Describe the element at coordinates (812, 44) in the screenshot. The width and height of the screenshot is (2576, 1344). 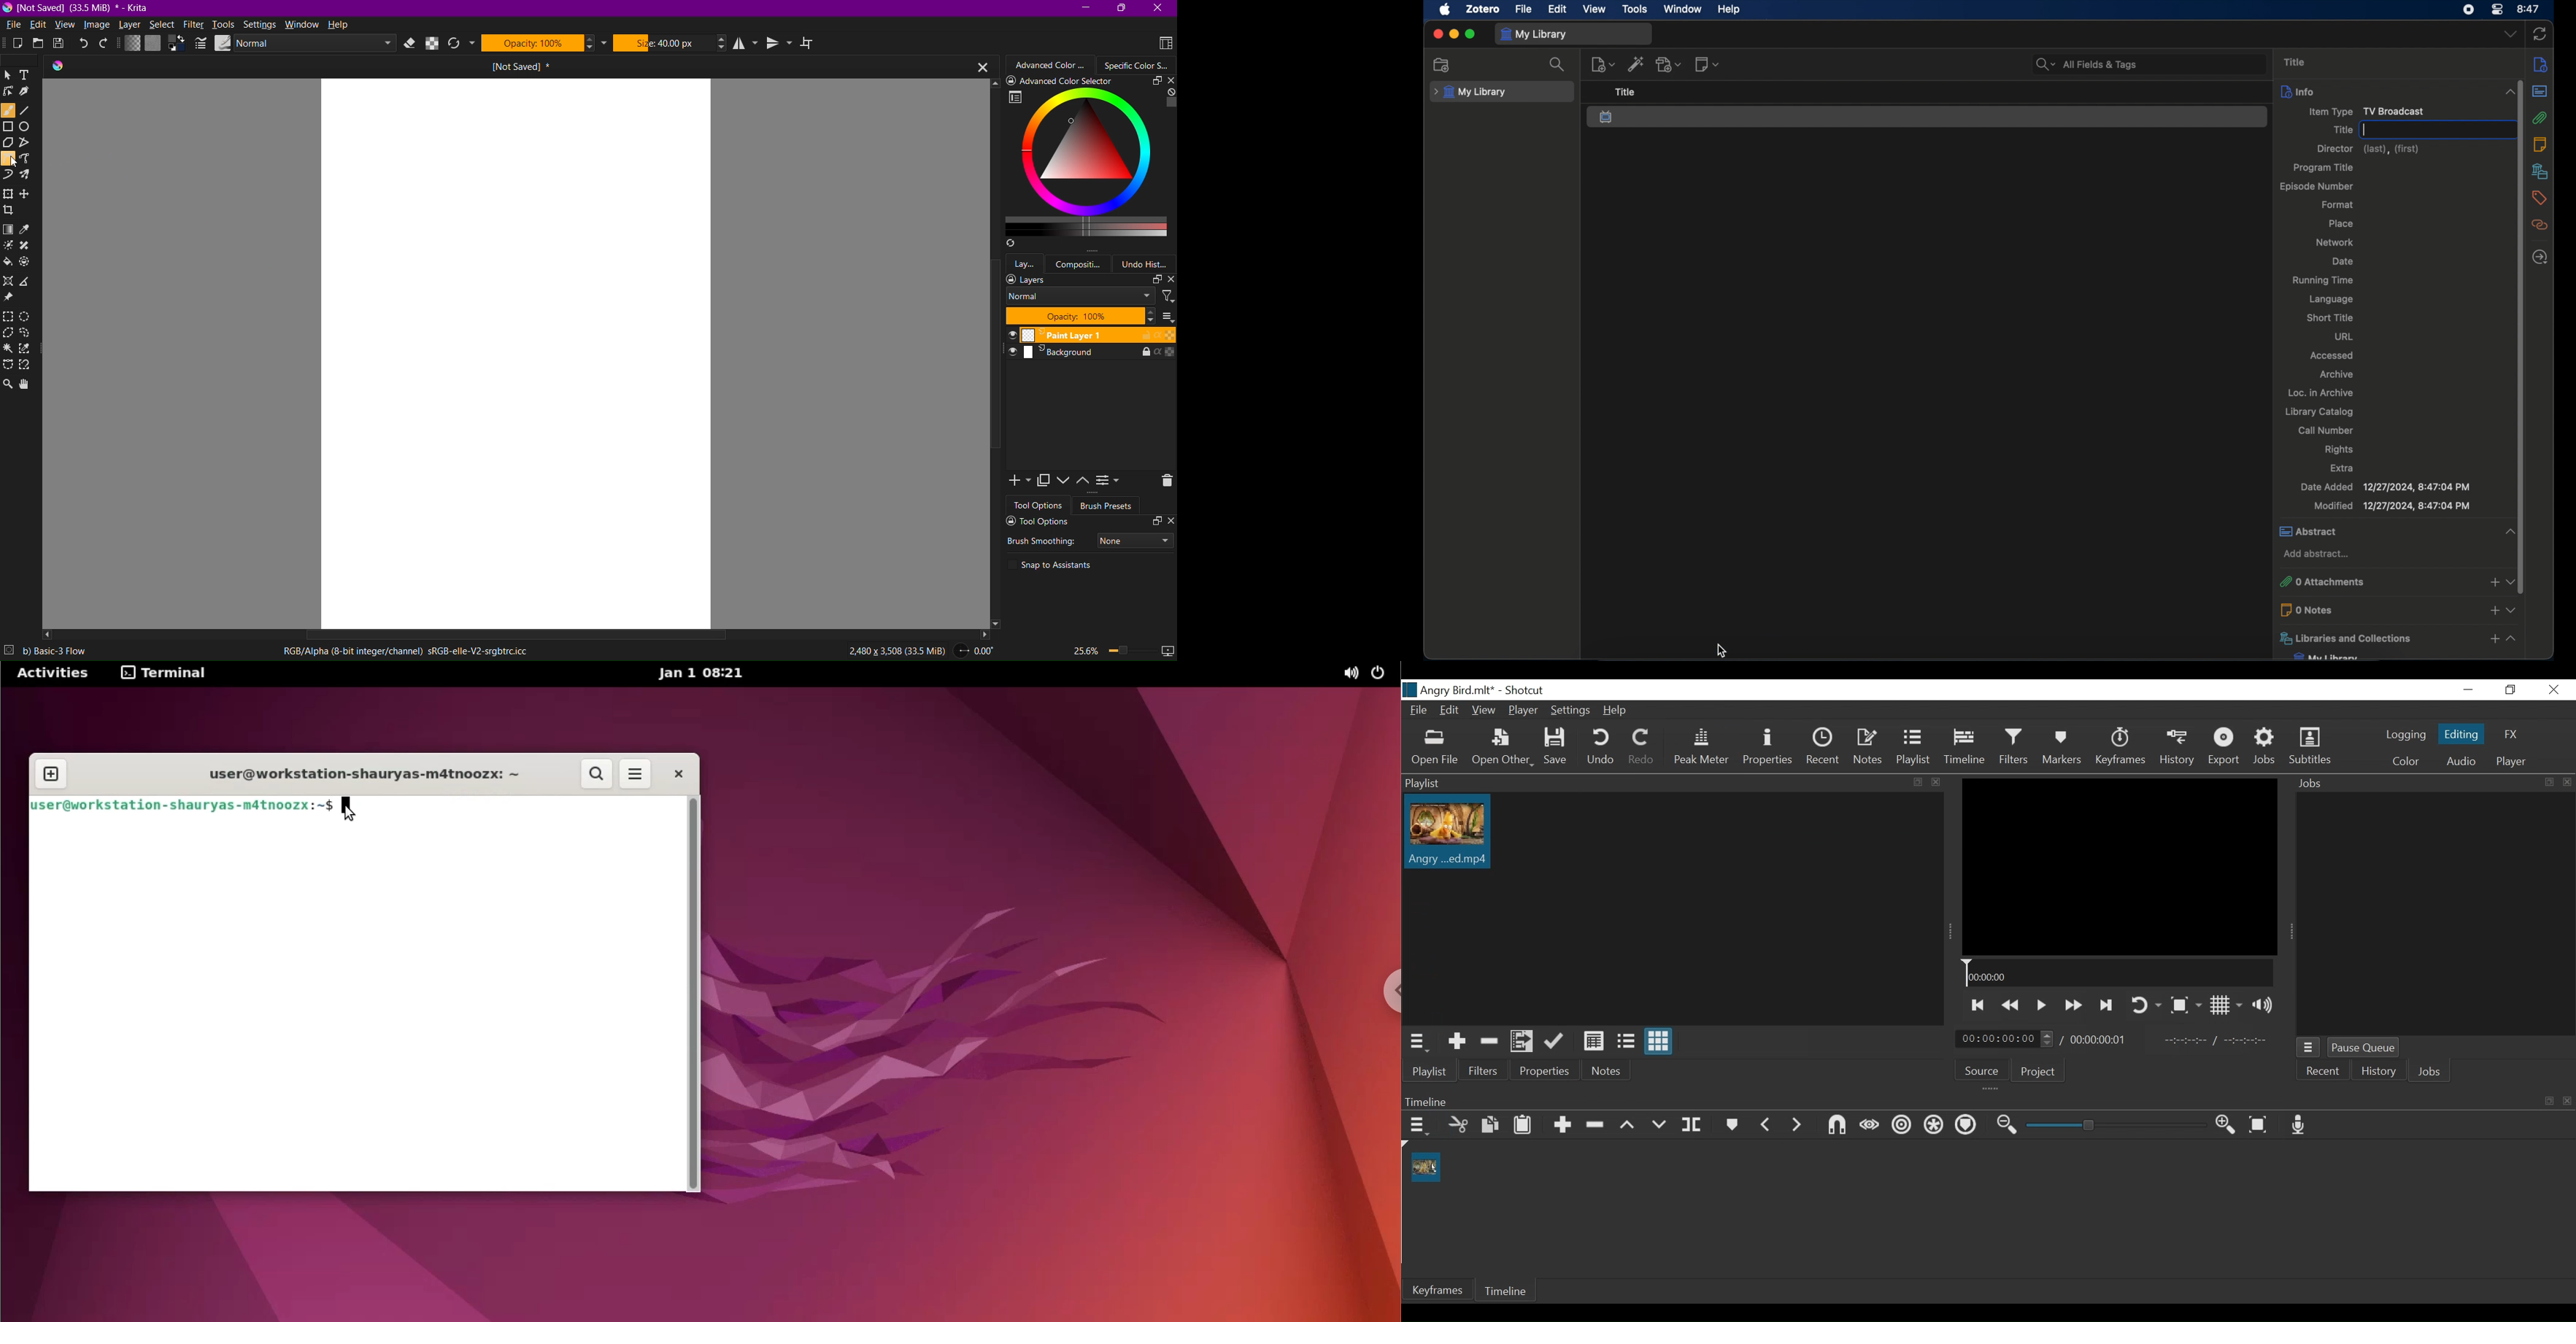
I see `Wrap Around Mode` at that location.